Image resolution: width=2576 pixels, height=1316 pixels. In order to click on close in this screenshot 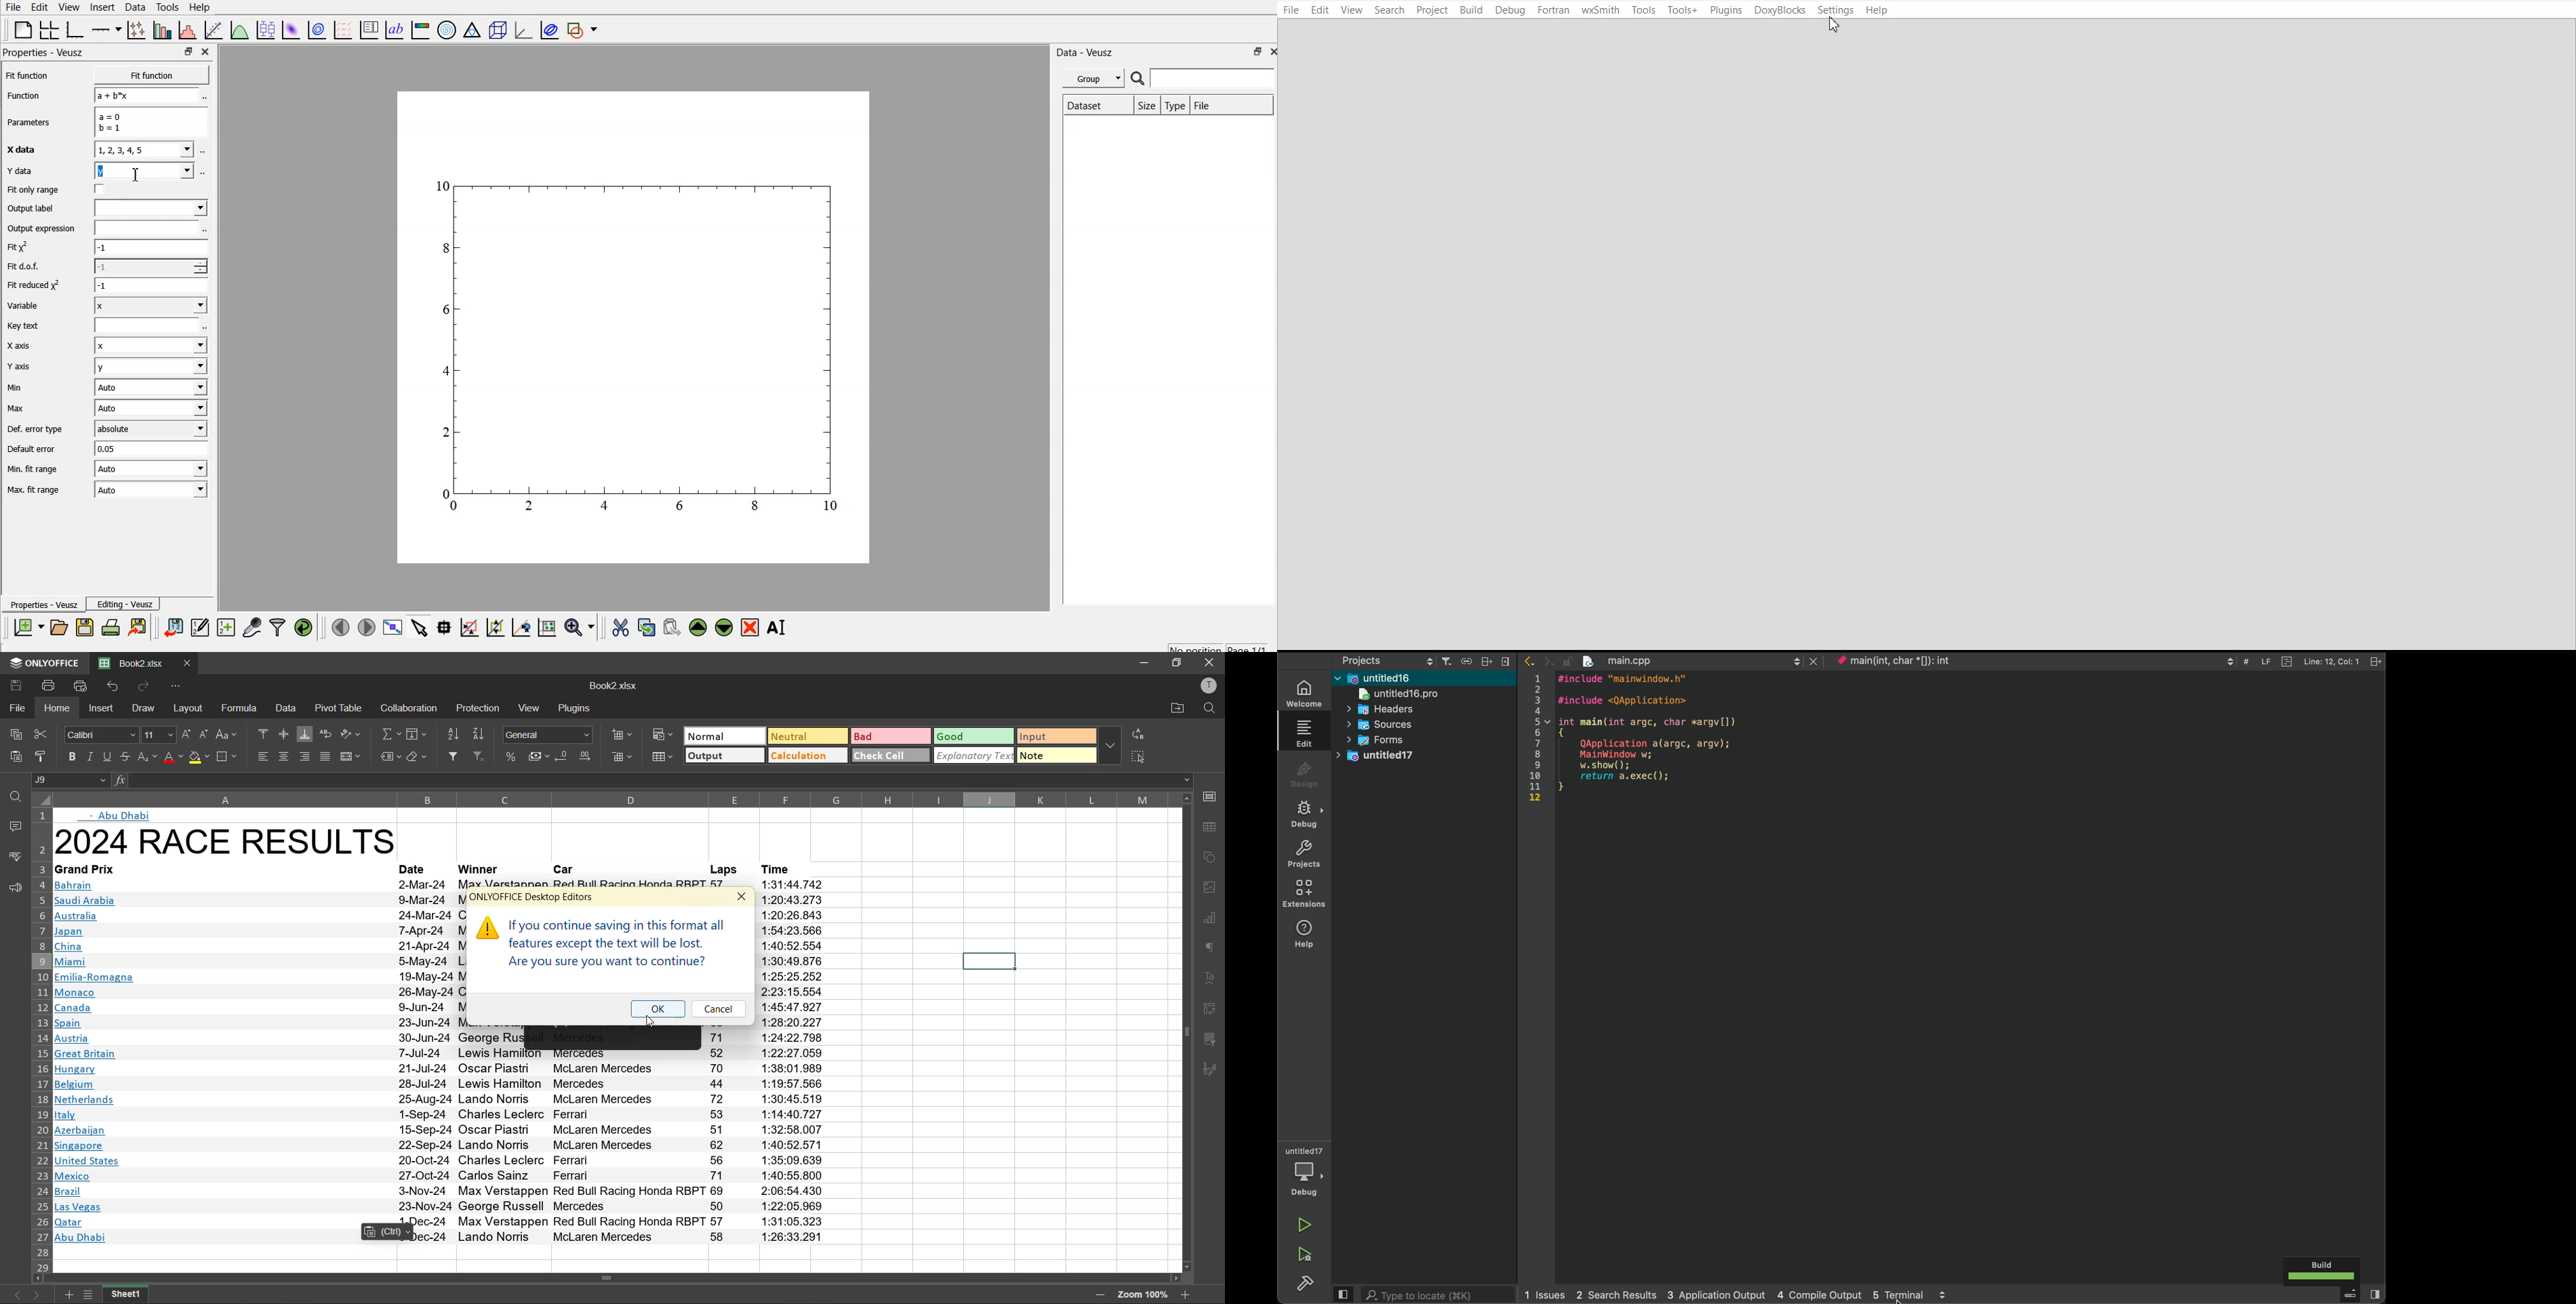, I will do `click(1814, 661)`.